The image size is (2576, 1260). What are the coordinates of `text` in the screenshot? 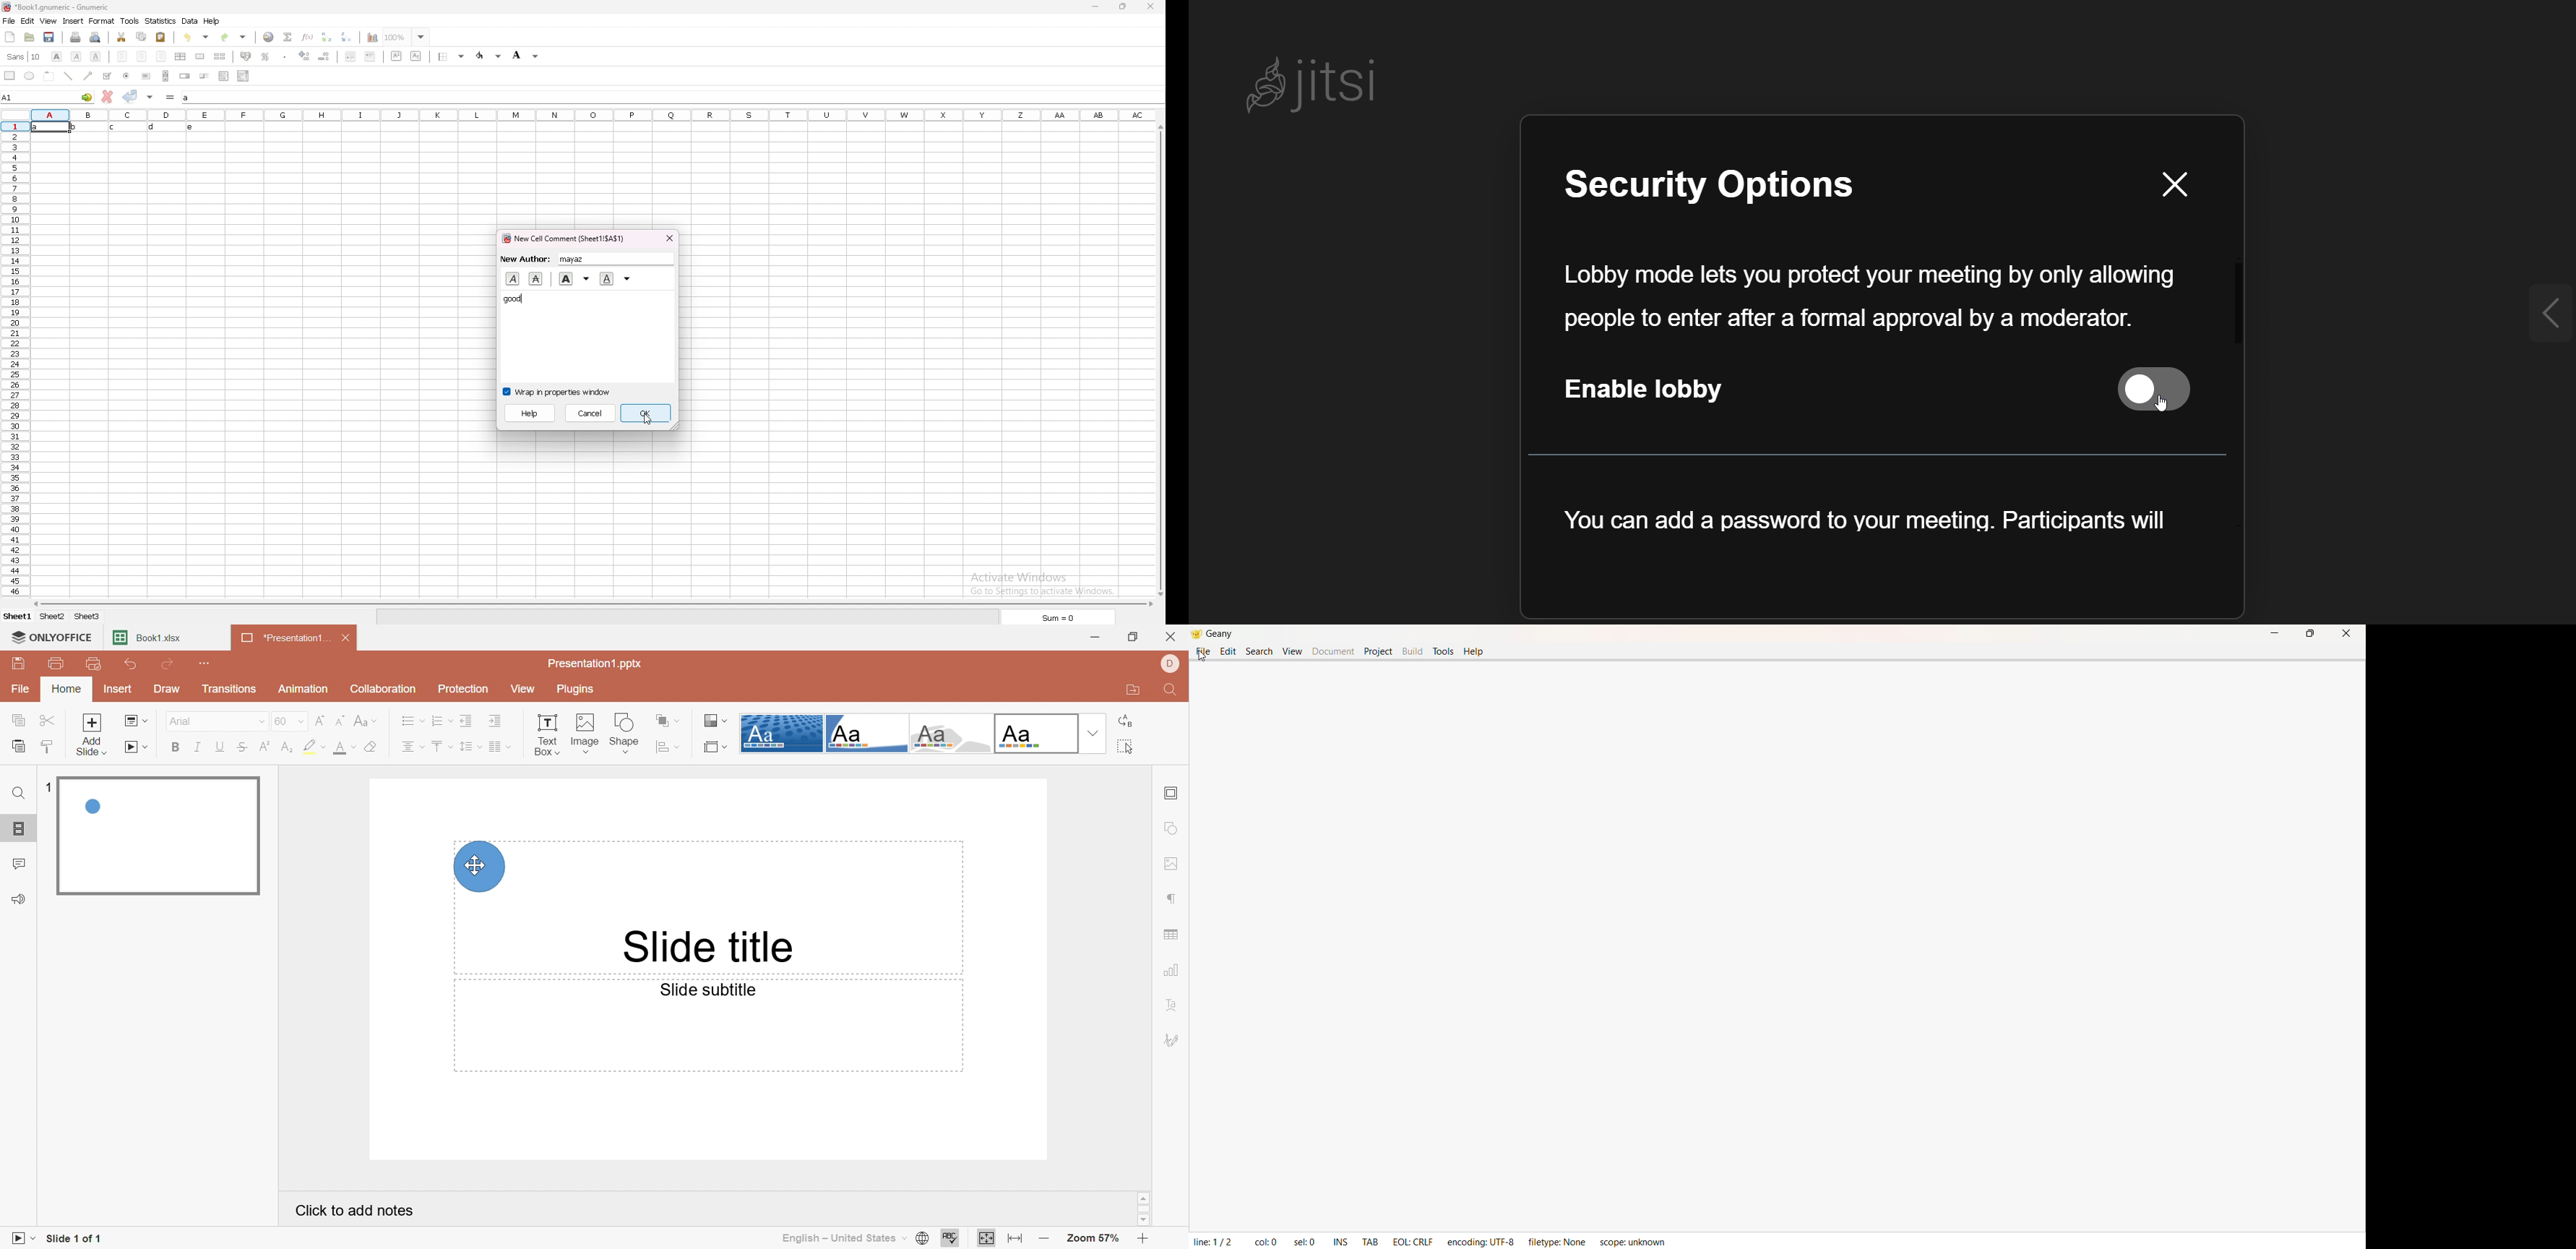 It's located at (120, 128).